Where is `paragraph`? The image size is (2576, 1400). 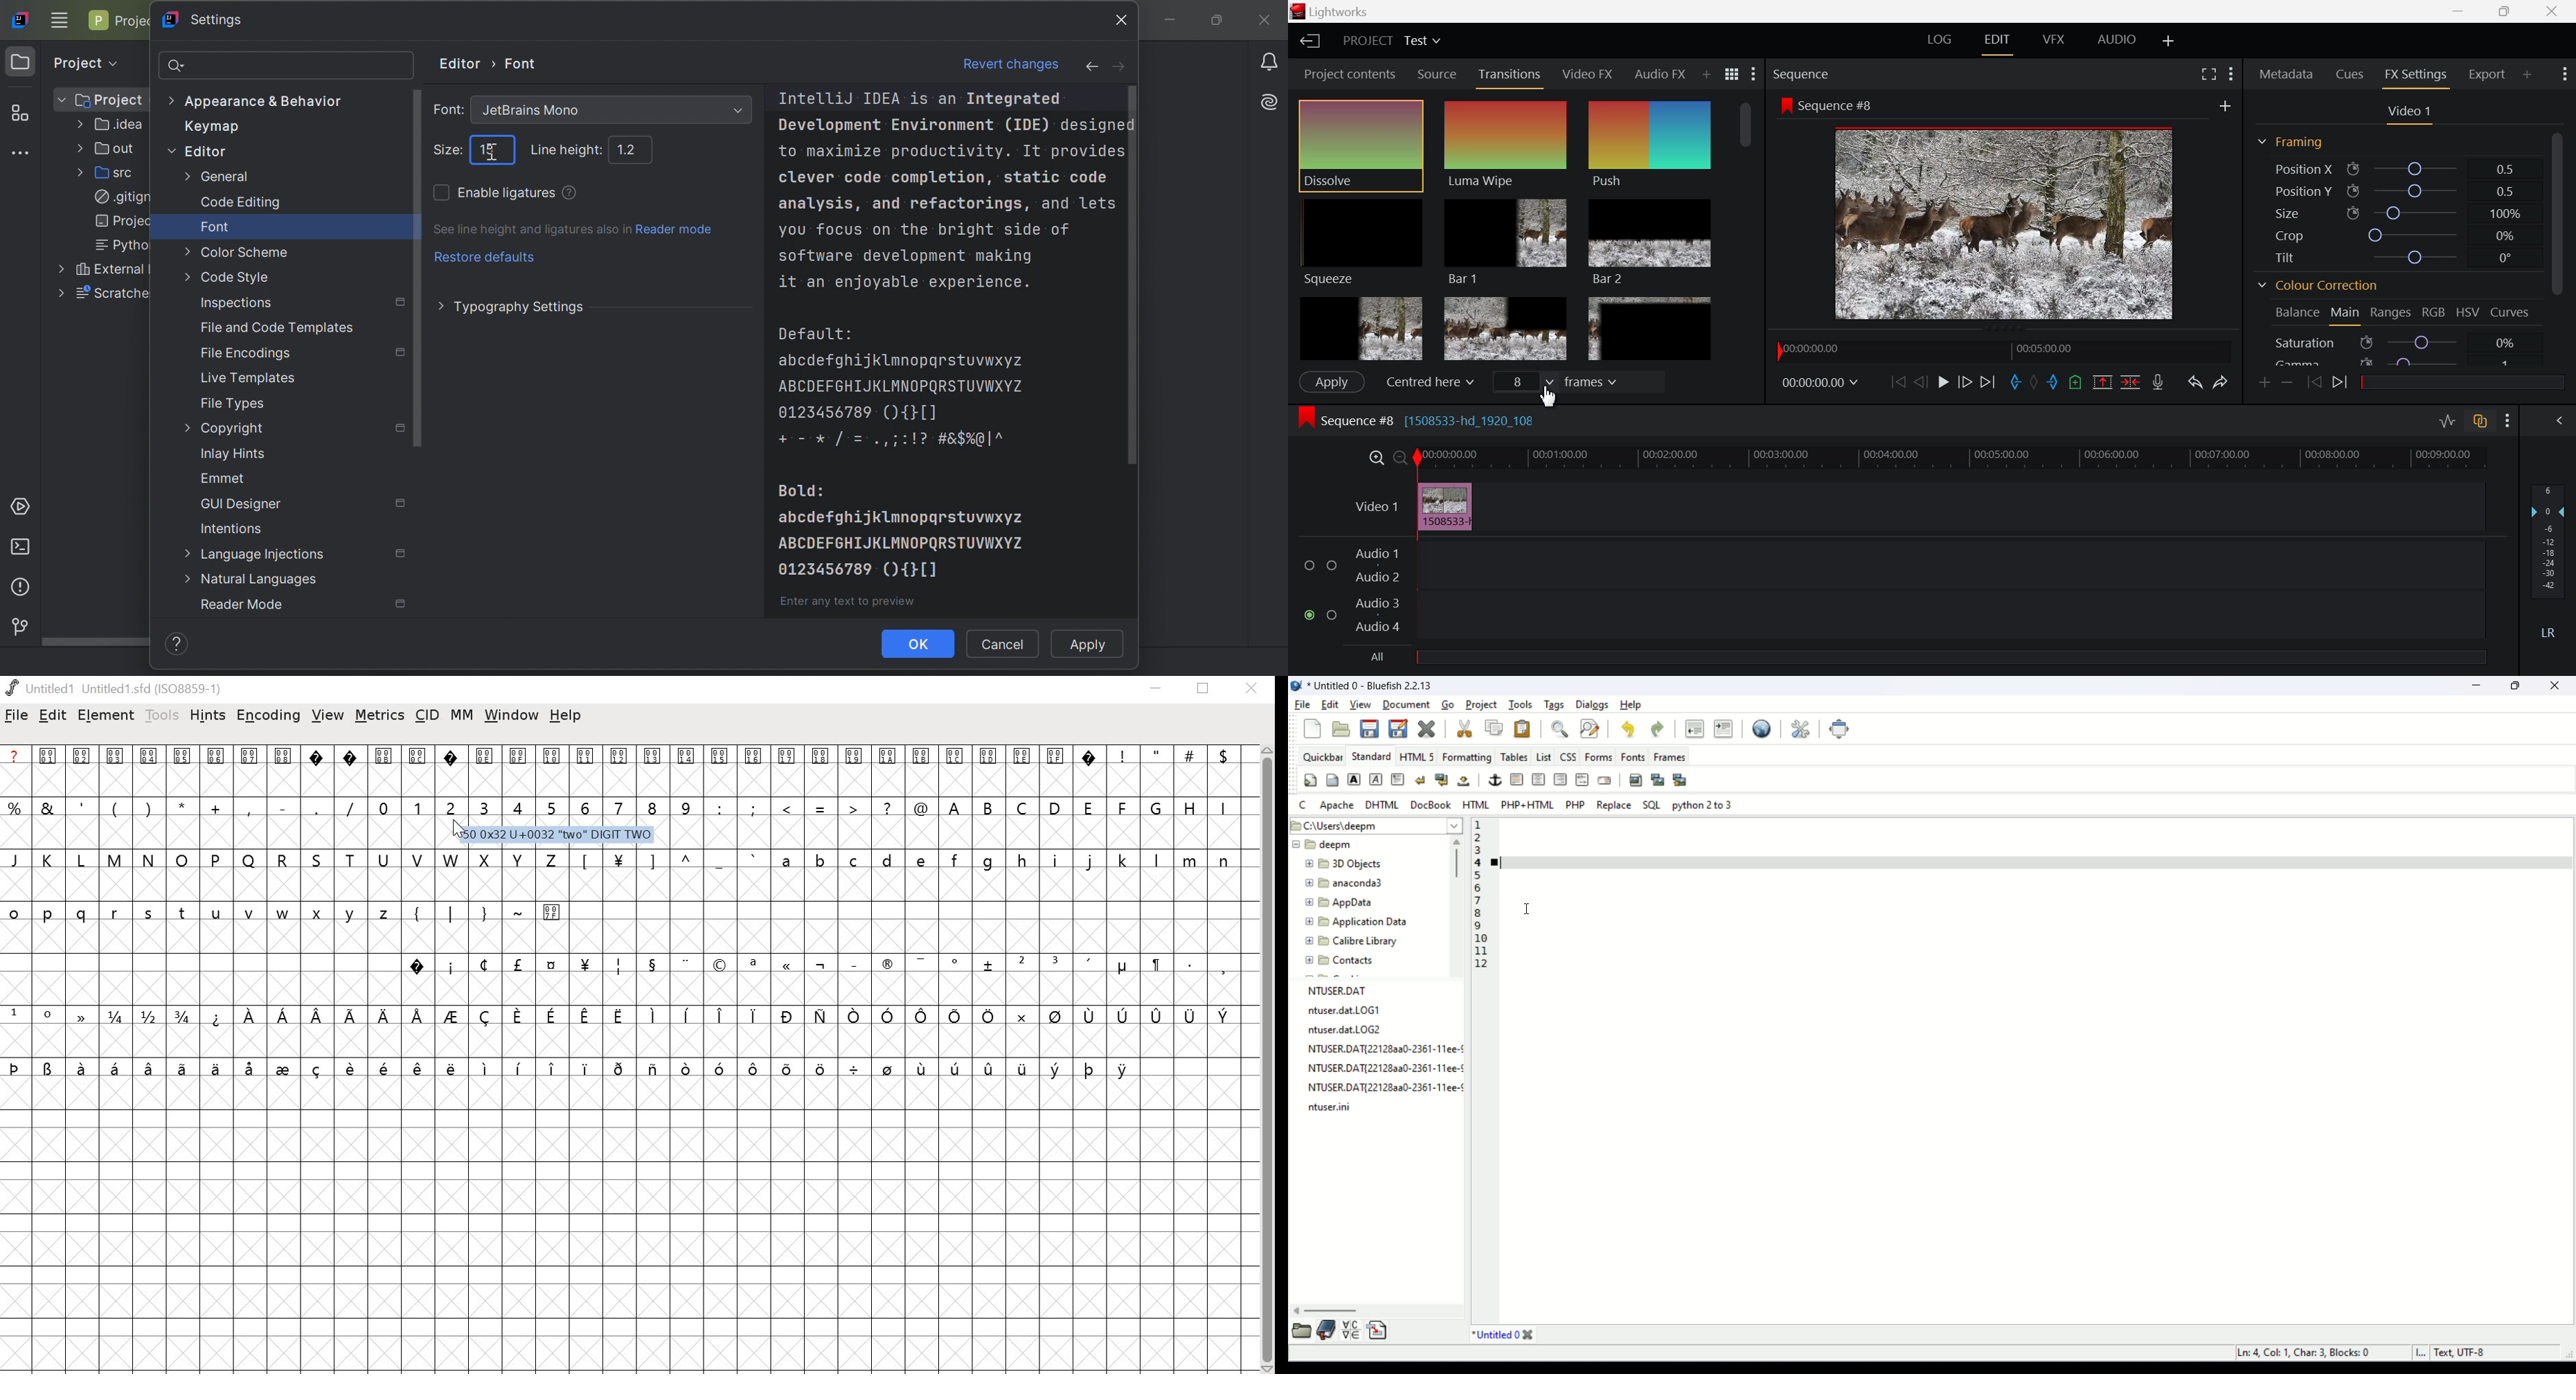
paragraph is located at coordinates (1399, 780).